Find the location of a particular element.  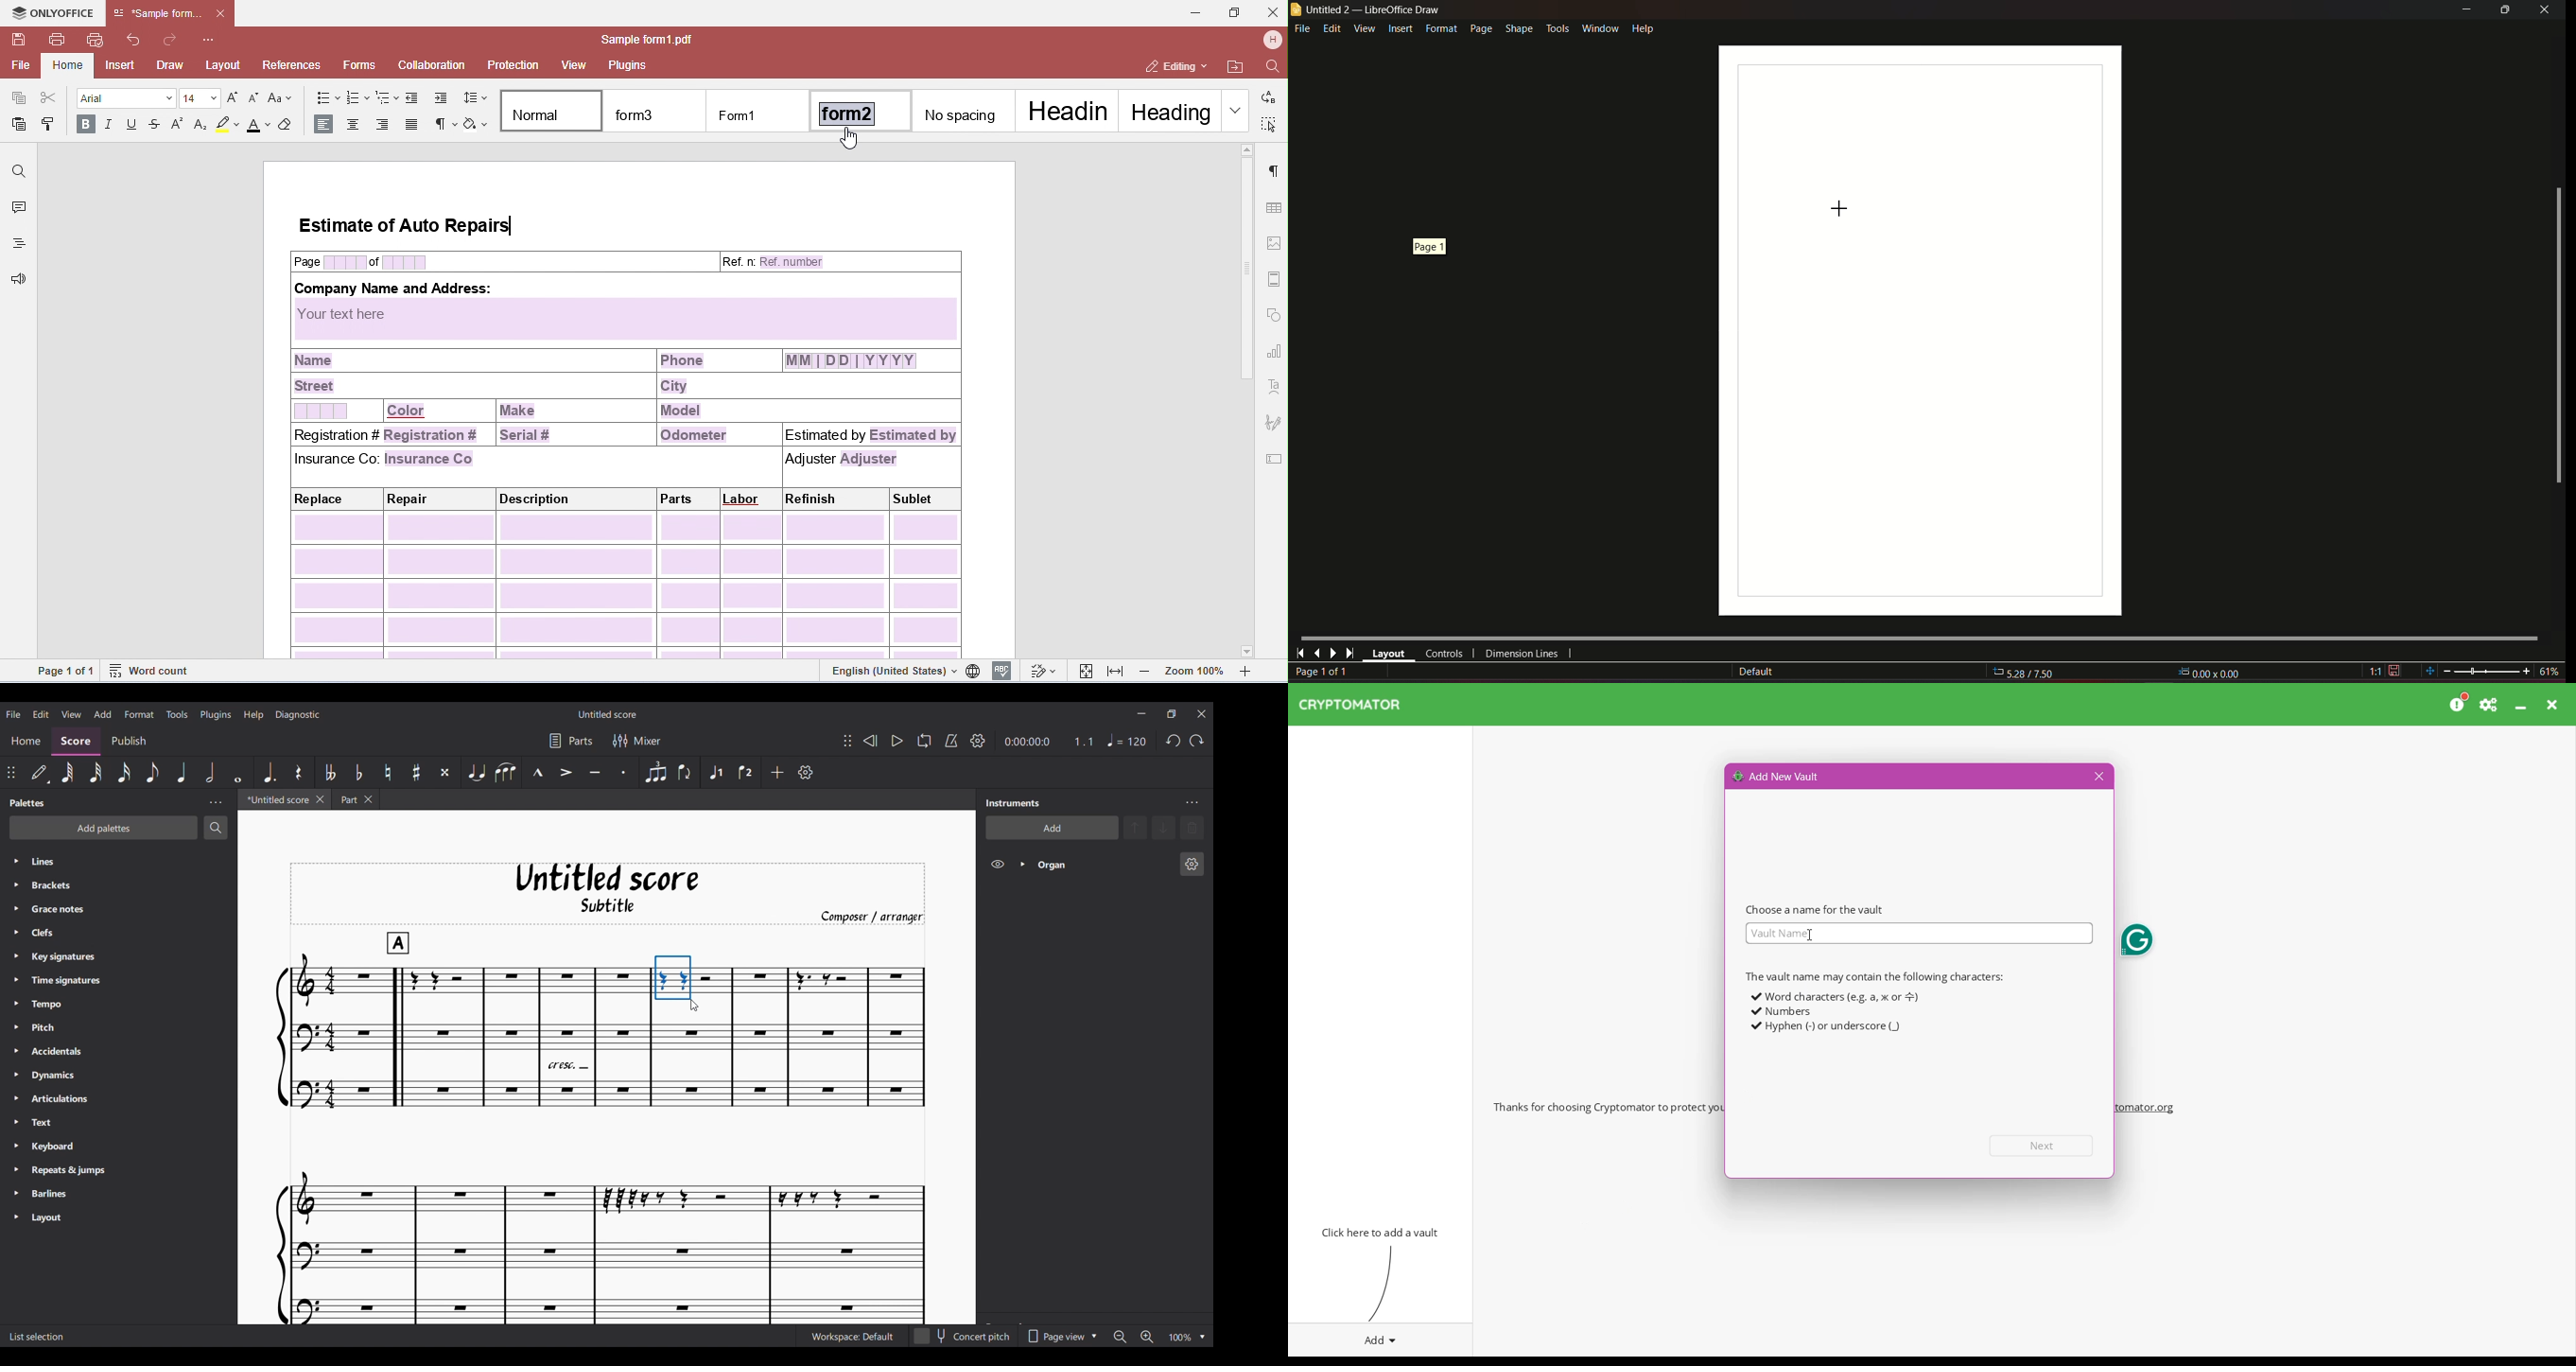

page 1 is located at coordinates (1428, 246).